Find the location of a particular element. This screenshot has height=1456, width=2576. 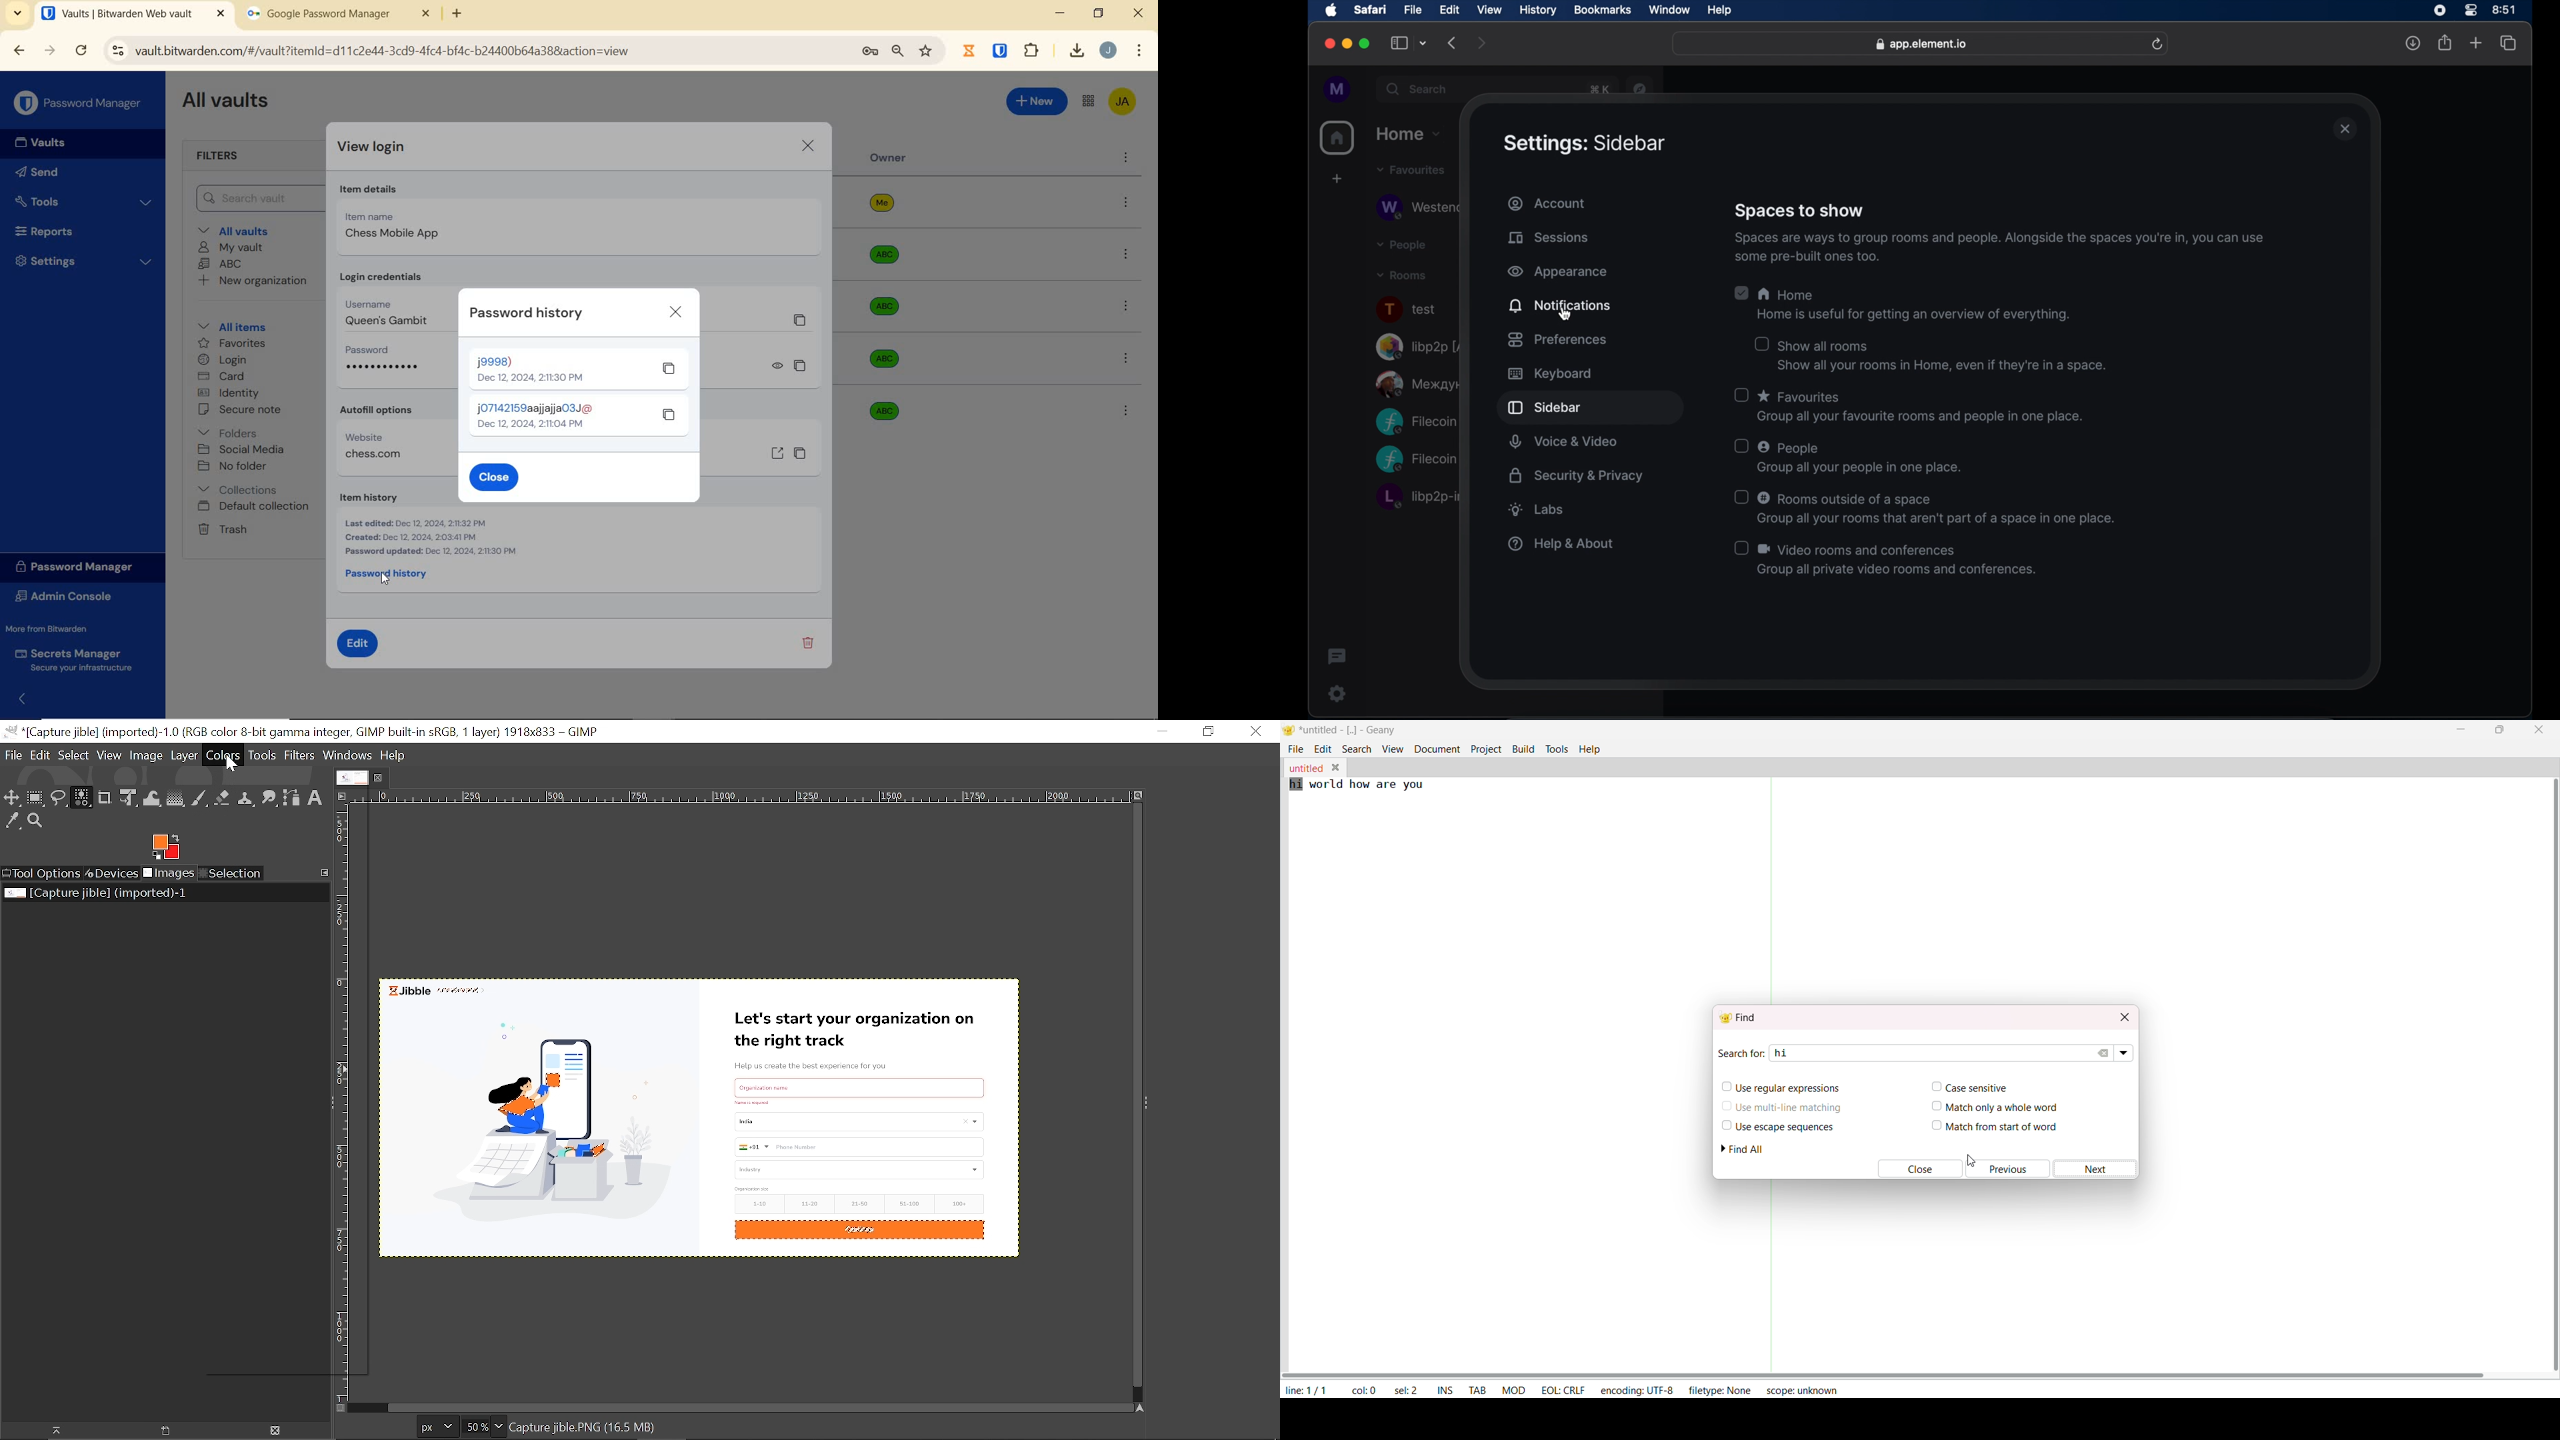

tab group picker is located at coordinates (1423, 43).